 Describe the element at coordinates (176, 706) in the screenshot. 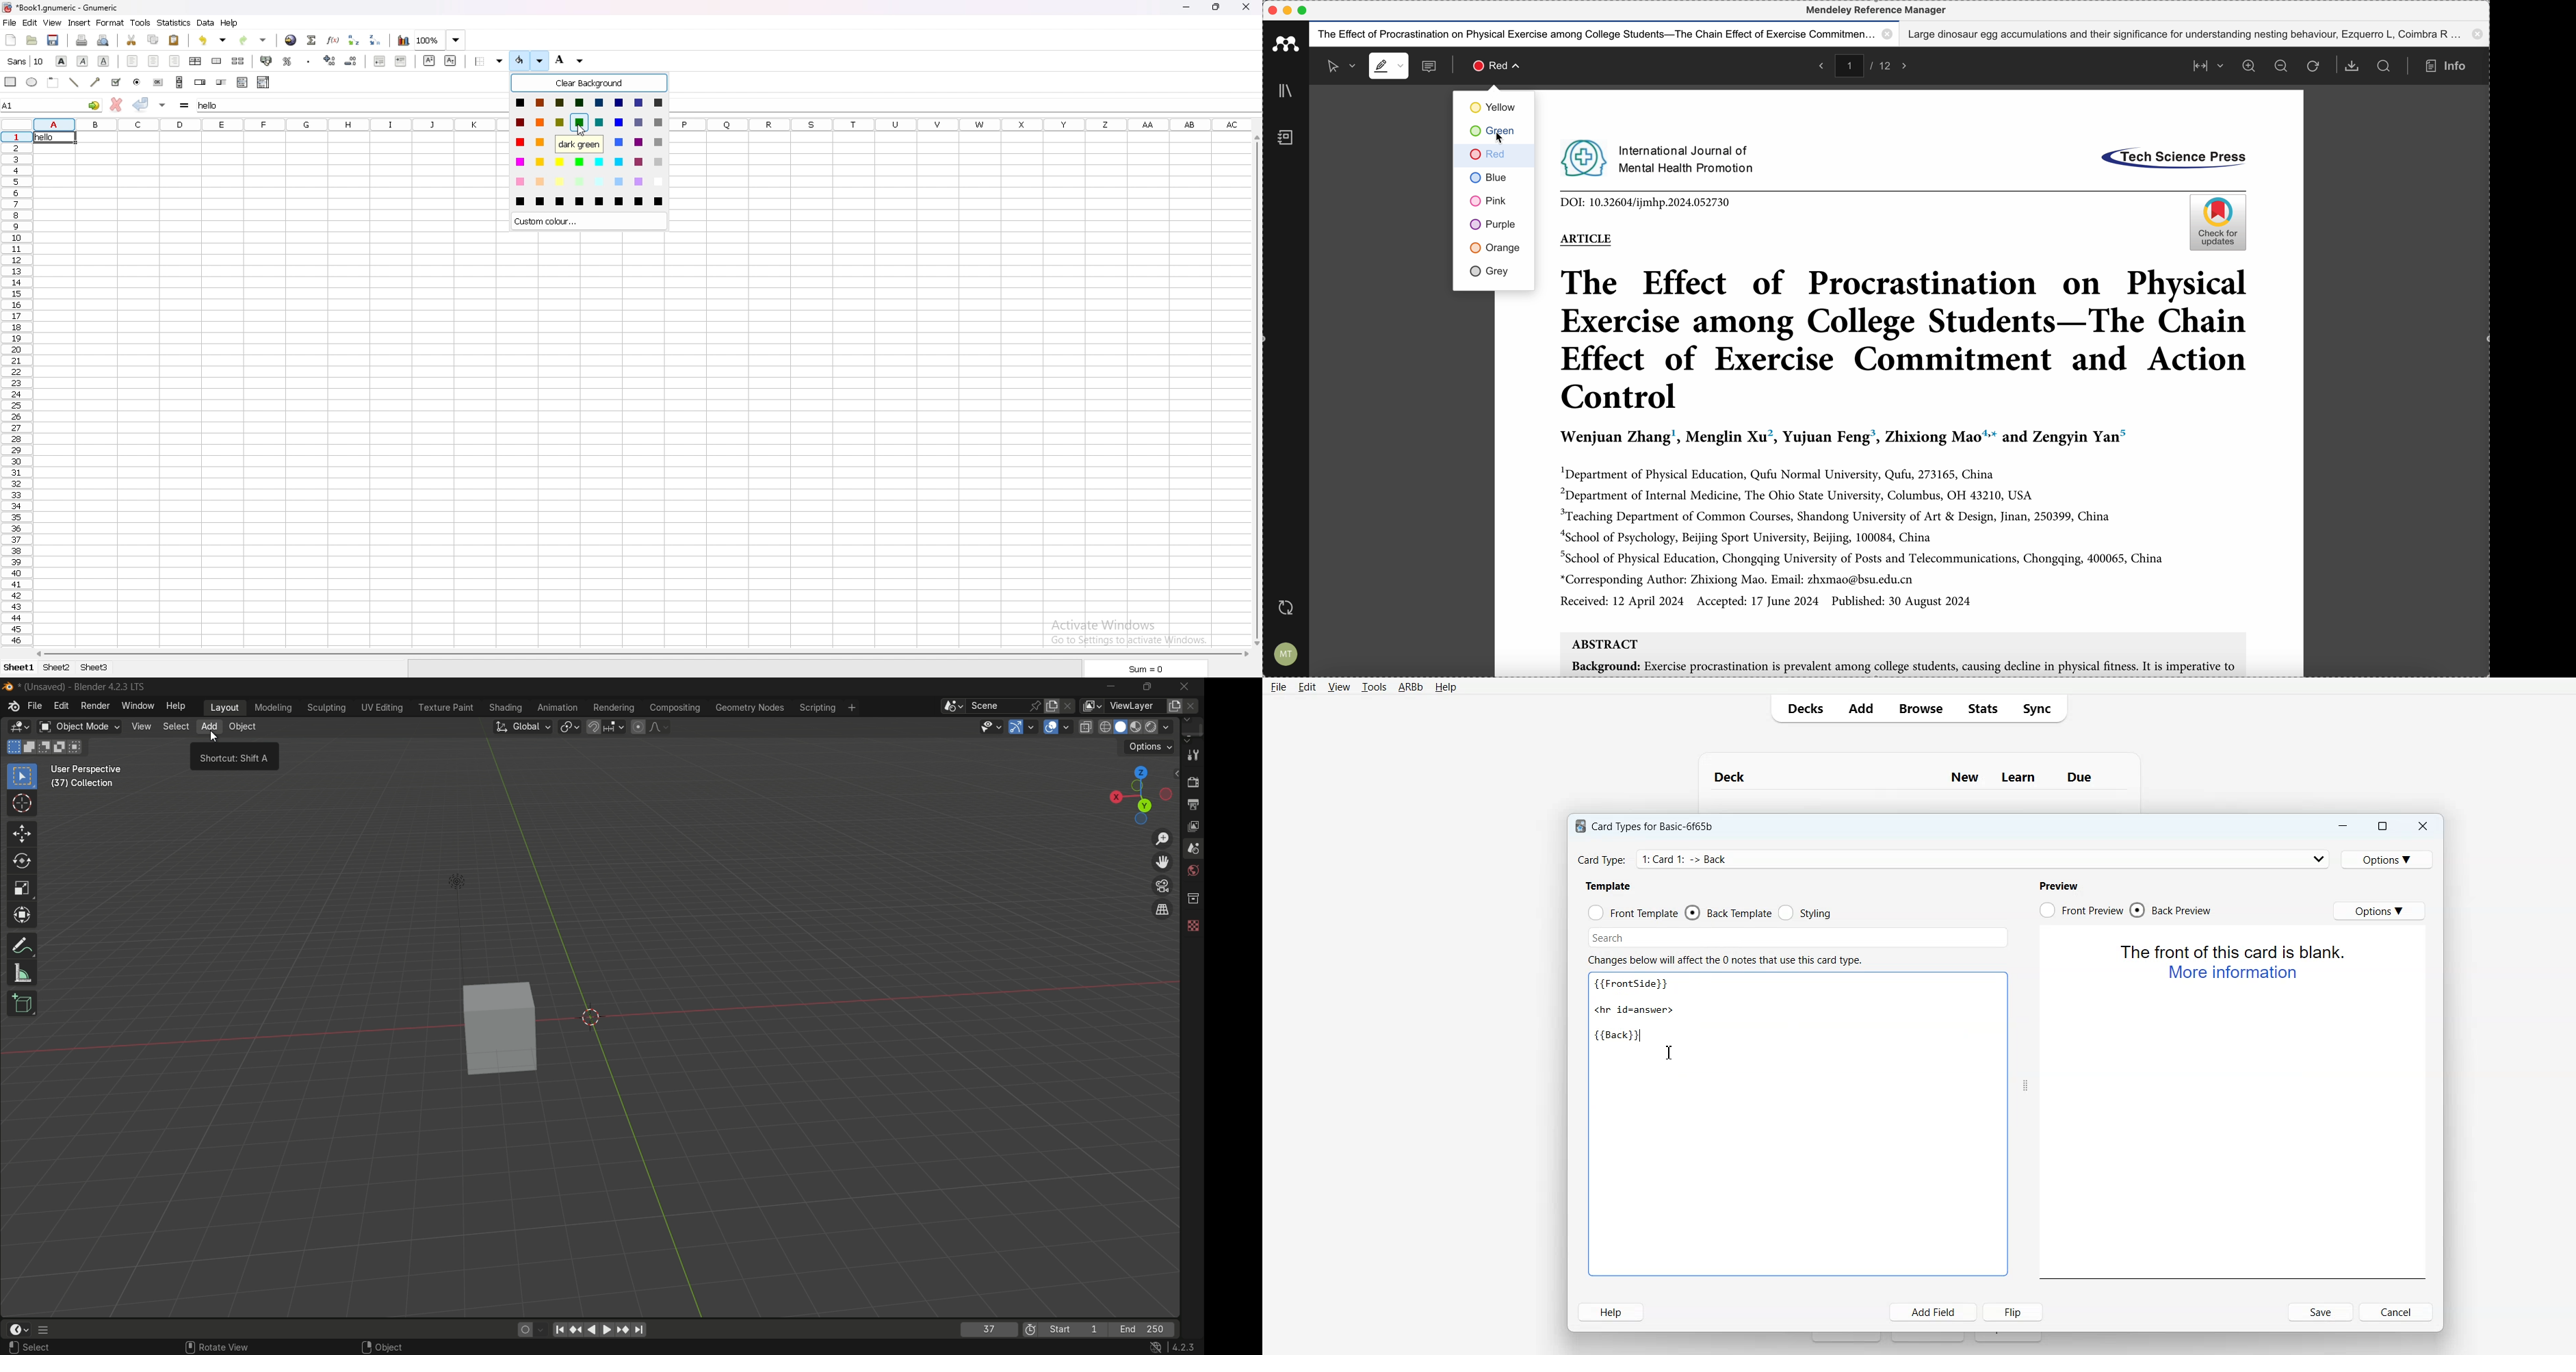

I see `help menu` at that location.